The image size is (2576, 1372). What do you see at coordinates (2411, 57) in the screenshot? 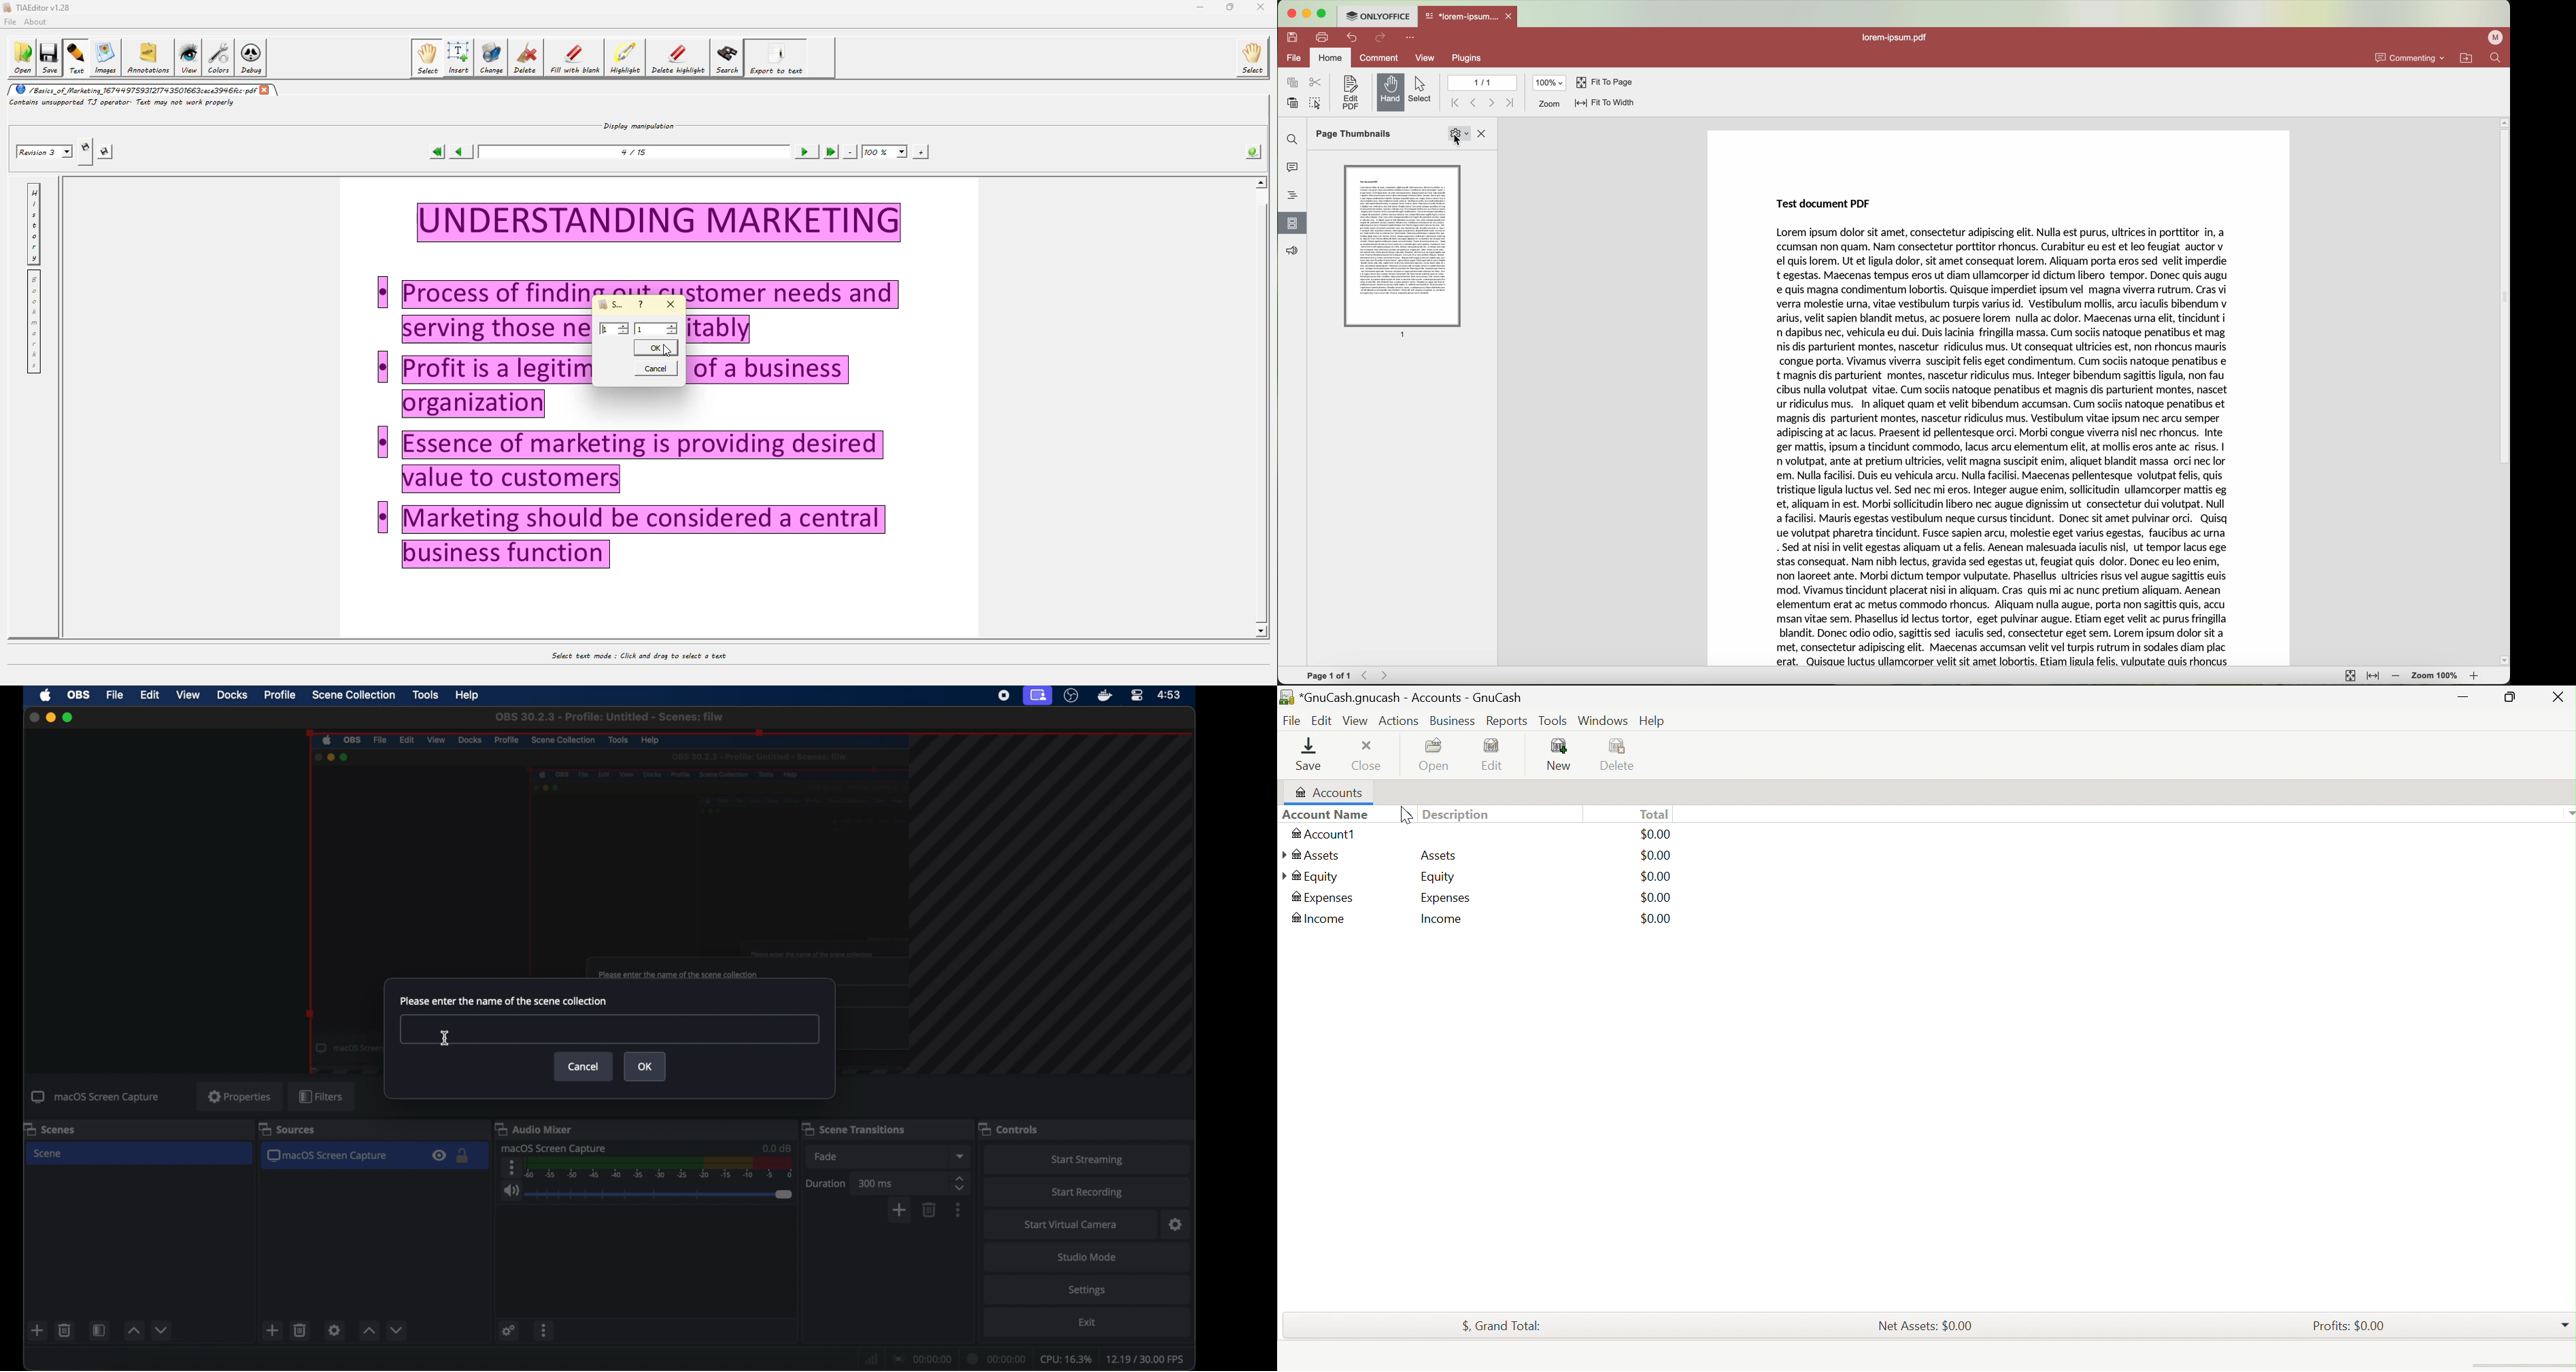
I see `commenting` at bounding box center [2411, 57].